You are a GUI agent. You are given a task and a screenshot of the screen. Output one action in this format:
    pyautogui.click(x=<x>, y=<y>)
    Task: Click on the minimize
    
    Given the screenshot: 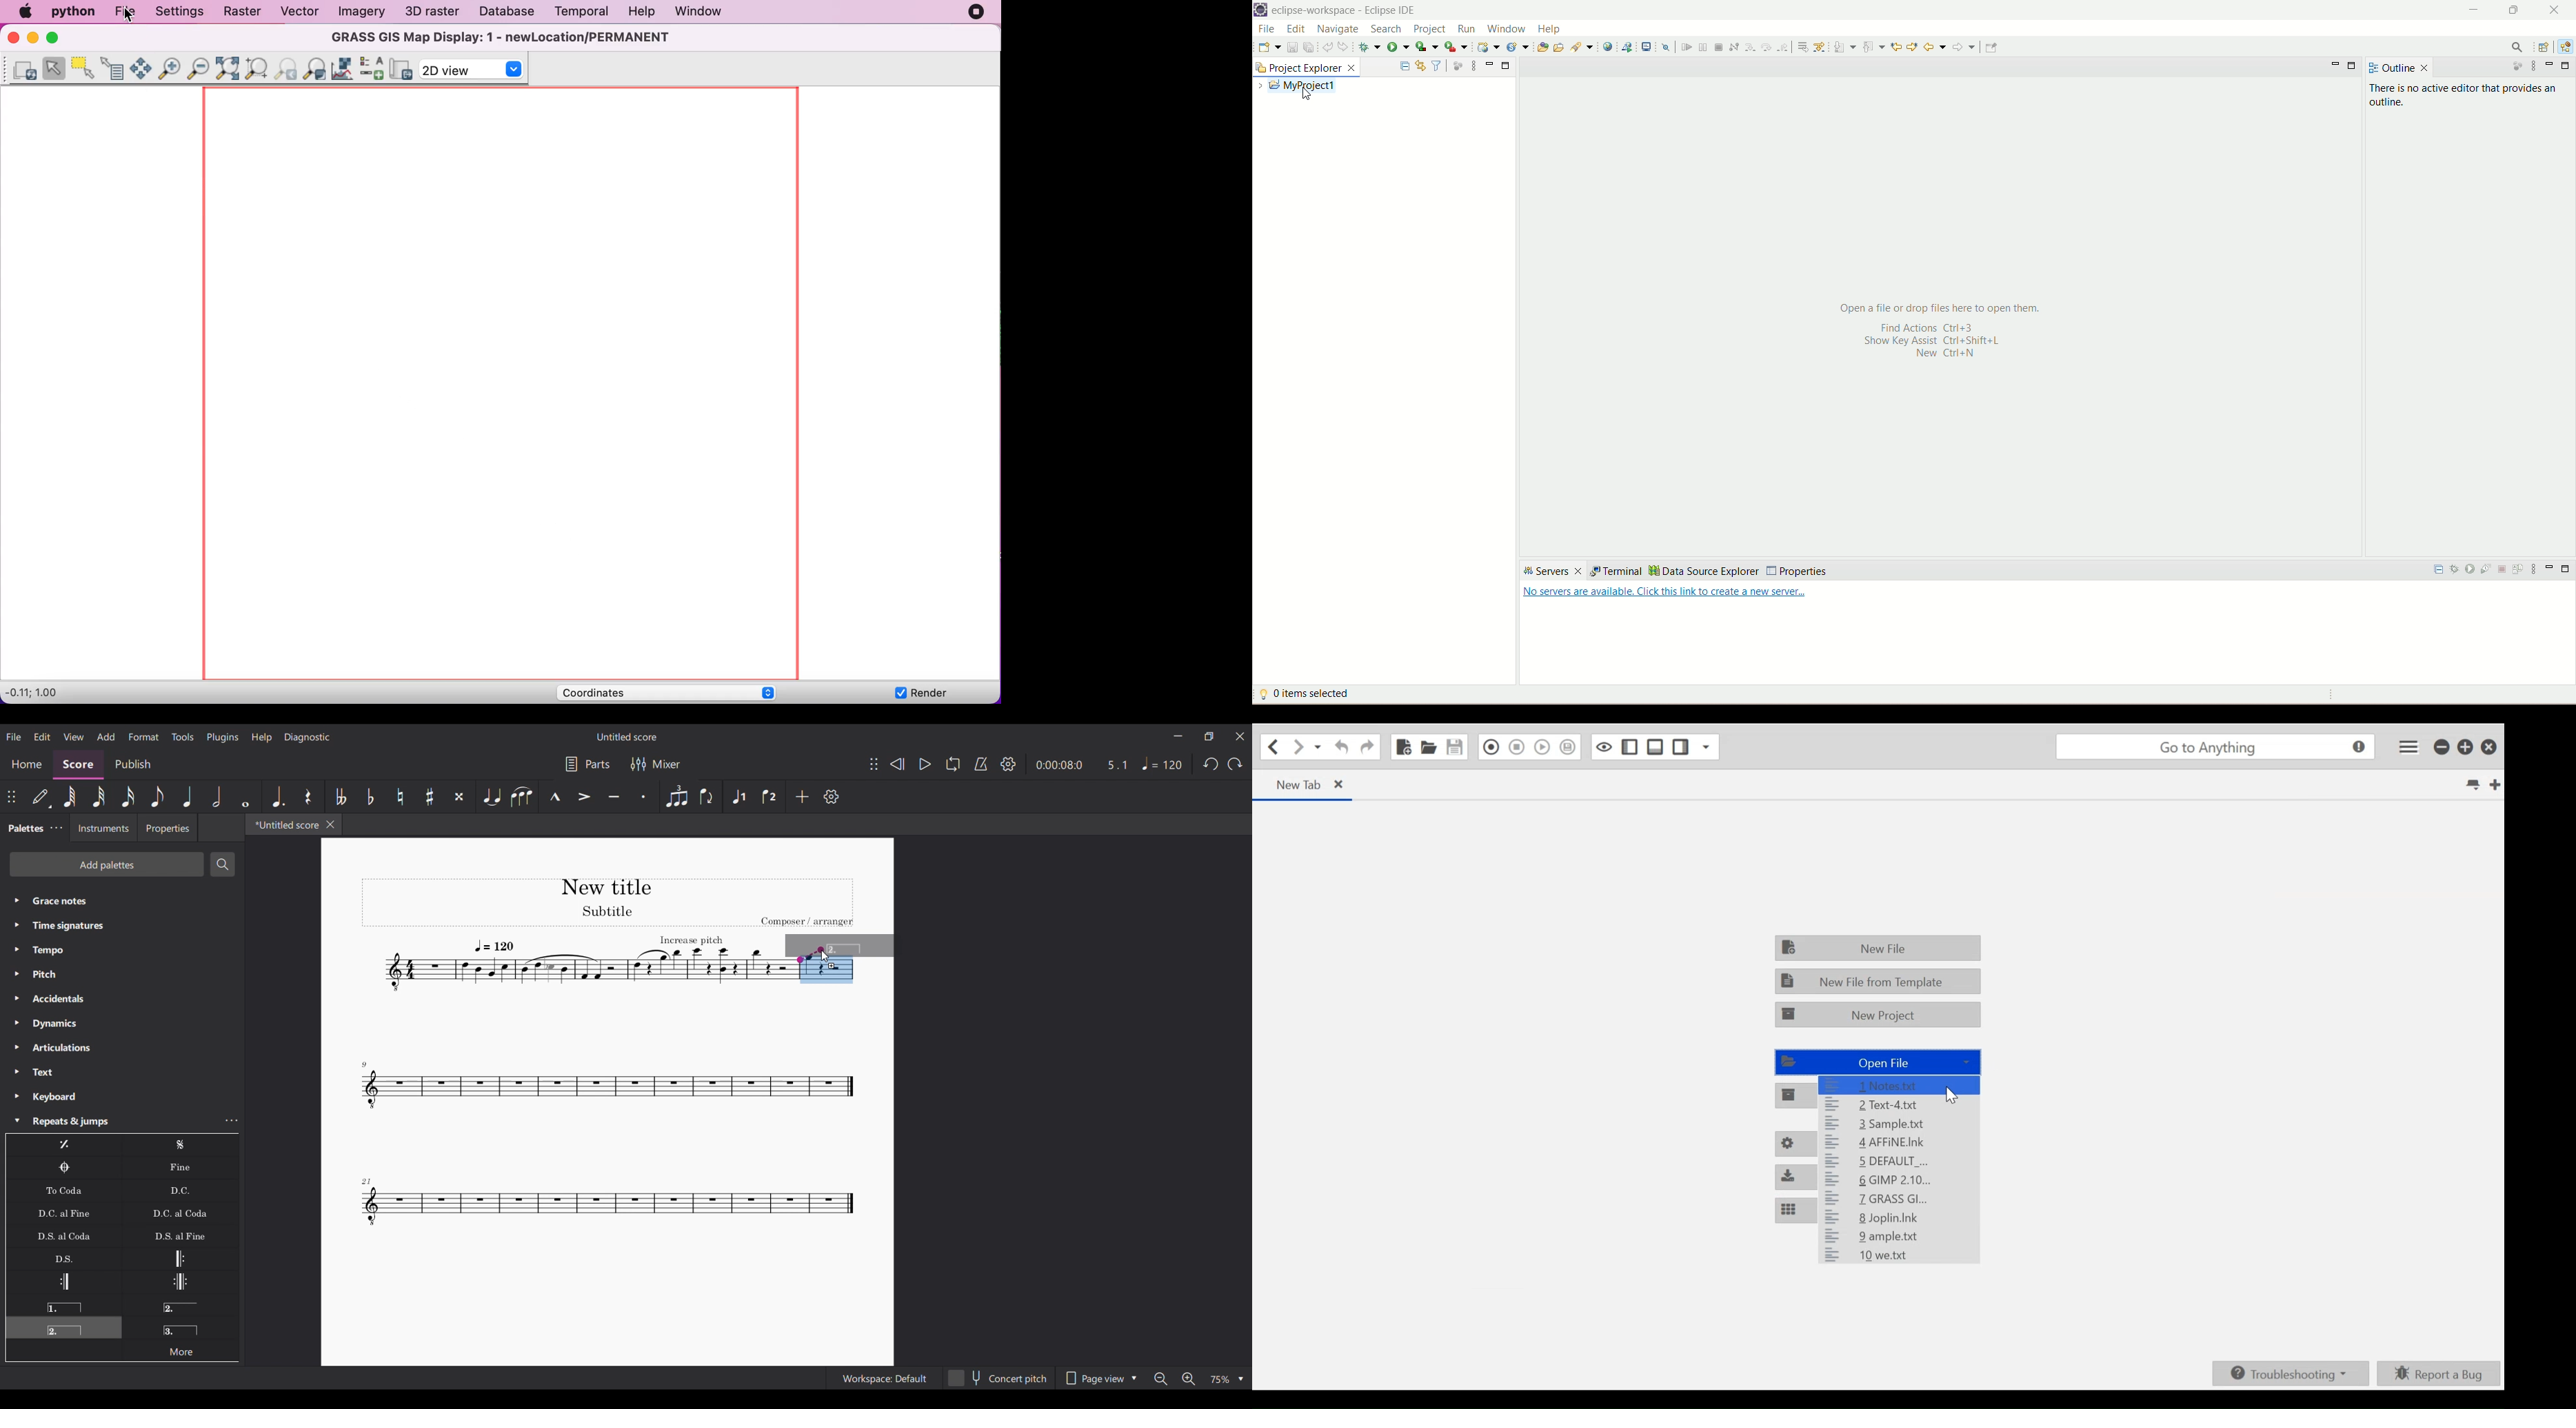 What is the action you would take?
    pyautogui.click(x=2549, y=63)
    